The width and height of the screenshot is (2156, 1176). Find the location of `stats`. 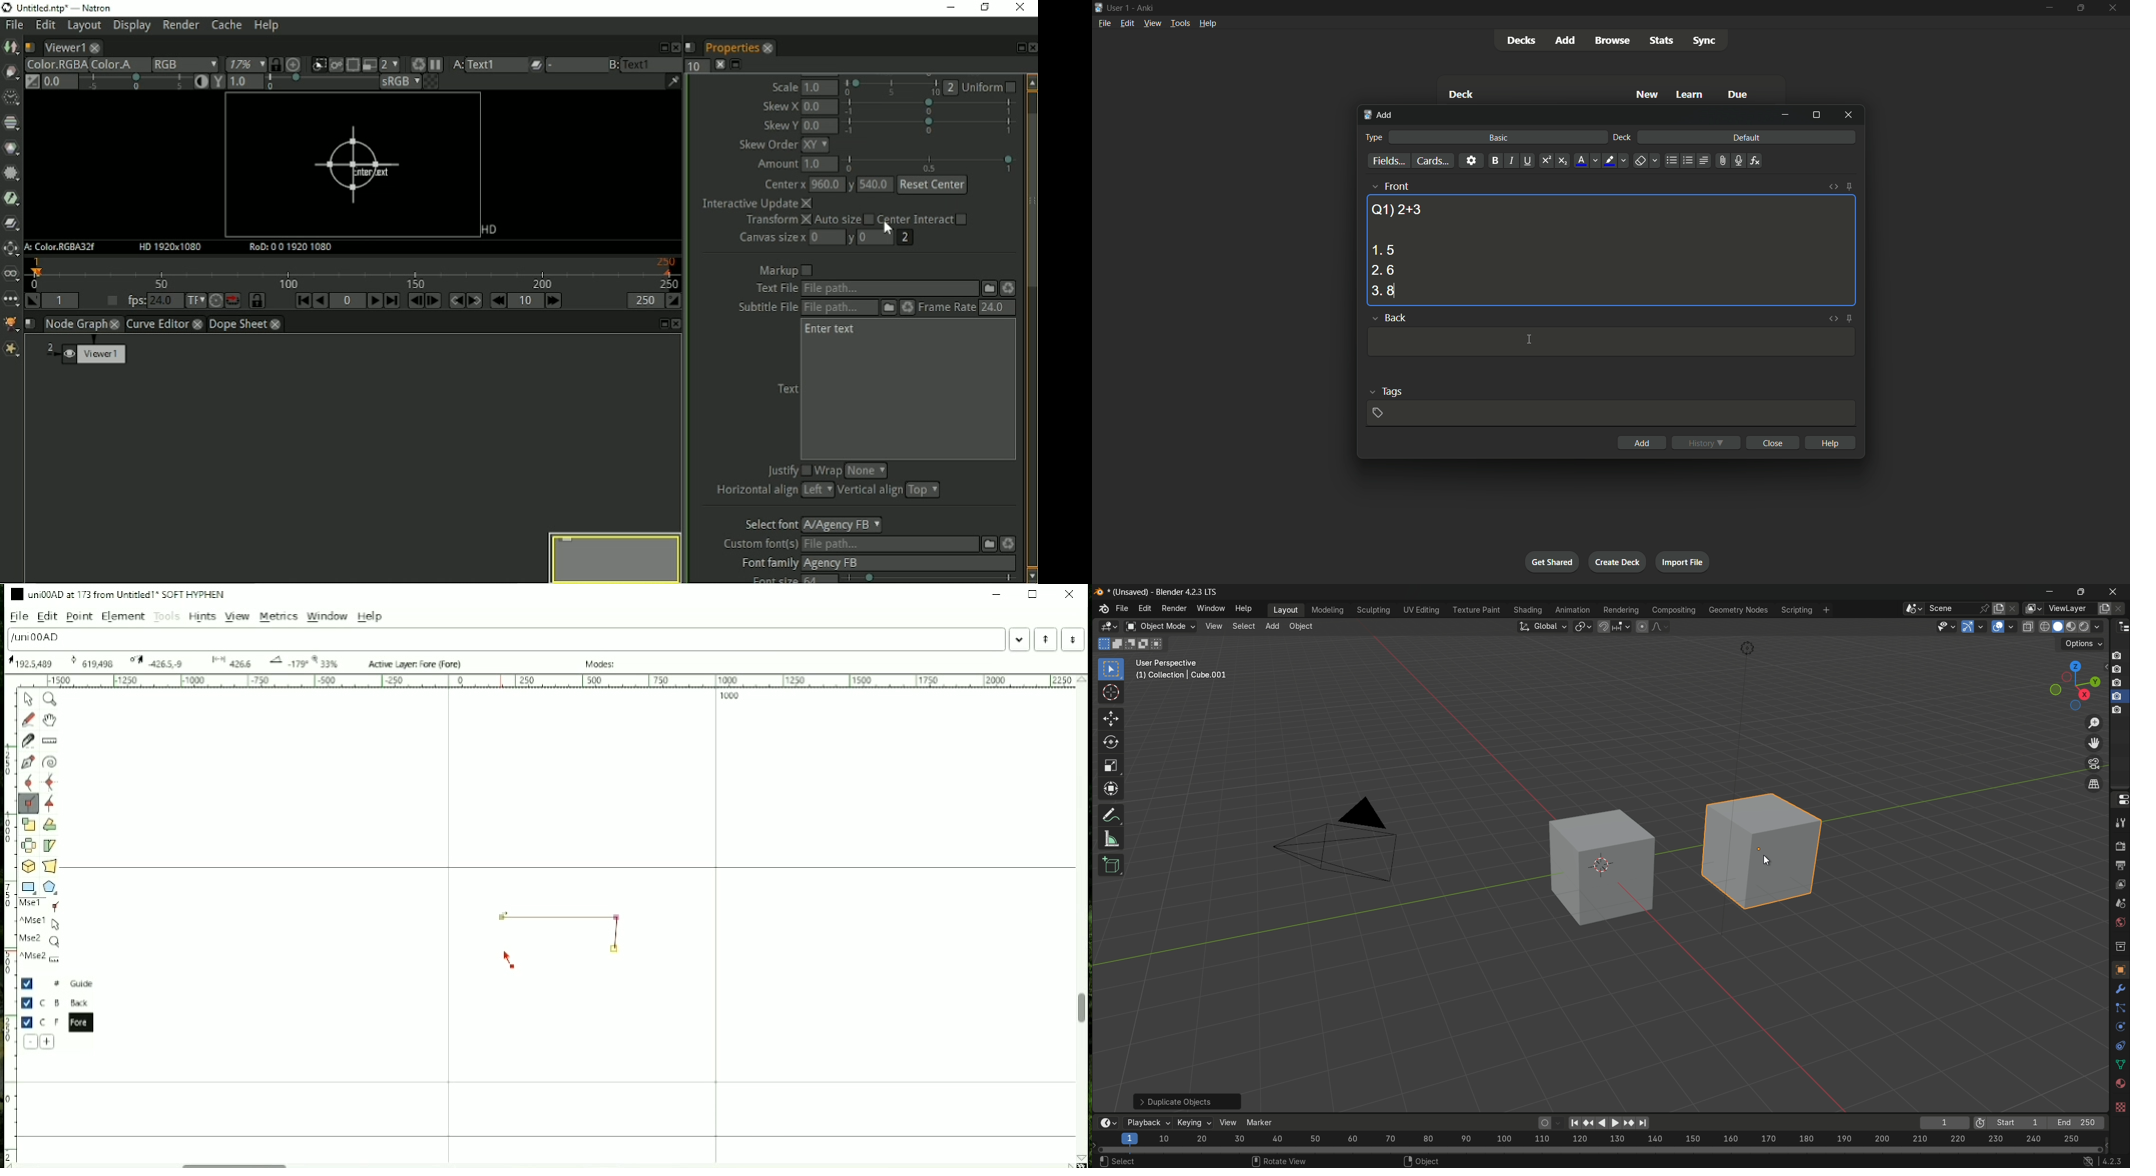

stats is located at coordinates (1662, 41).